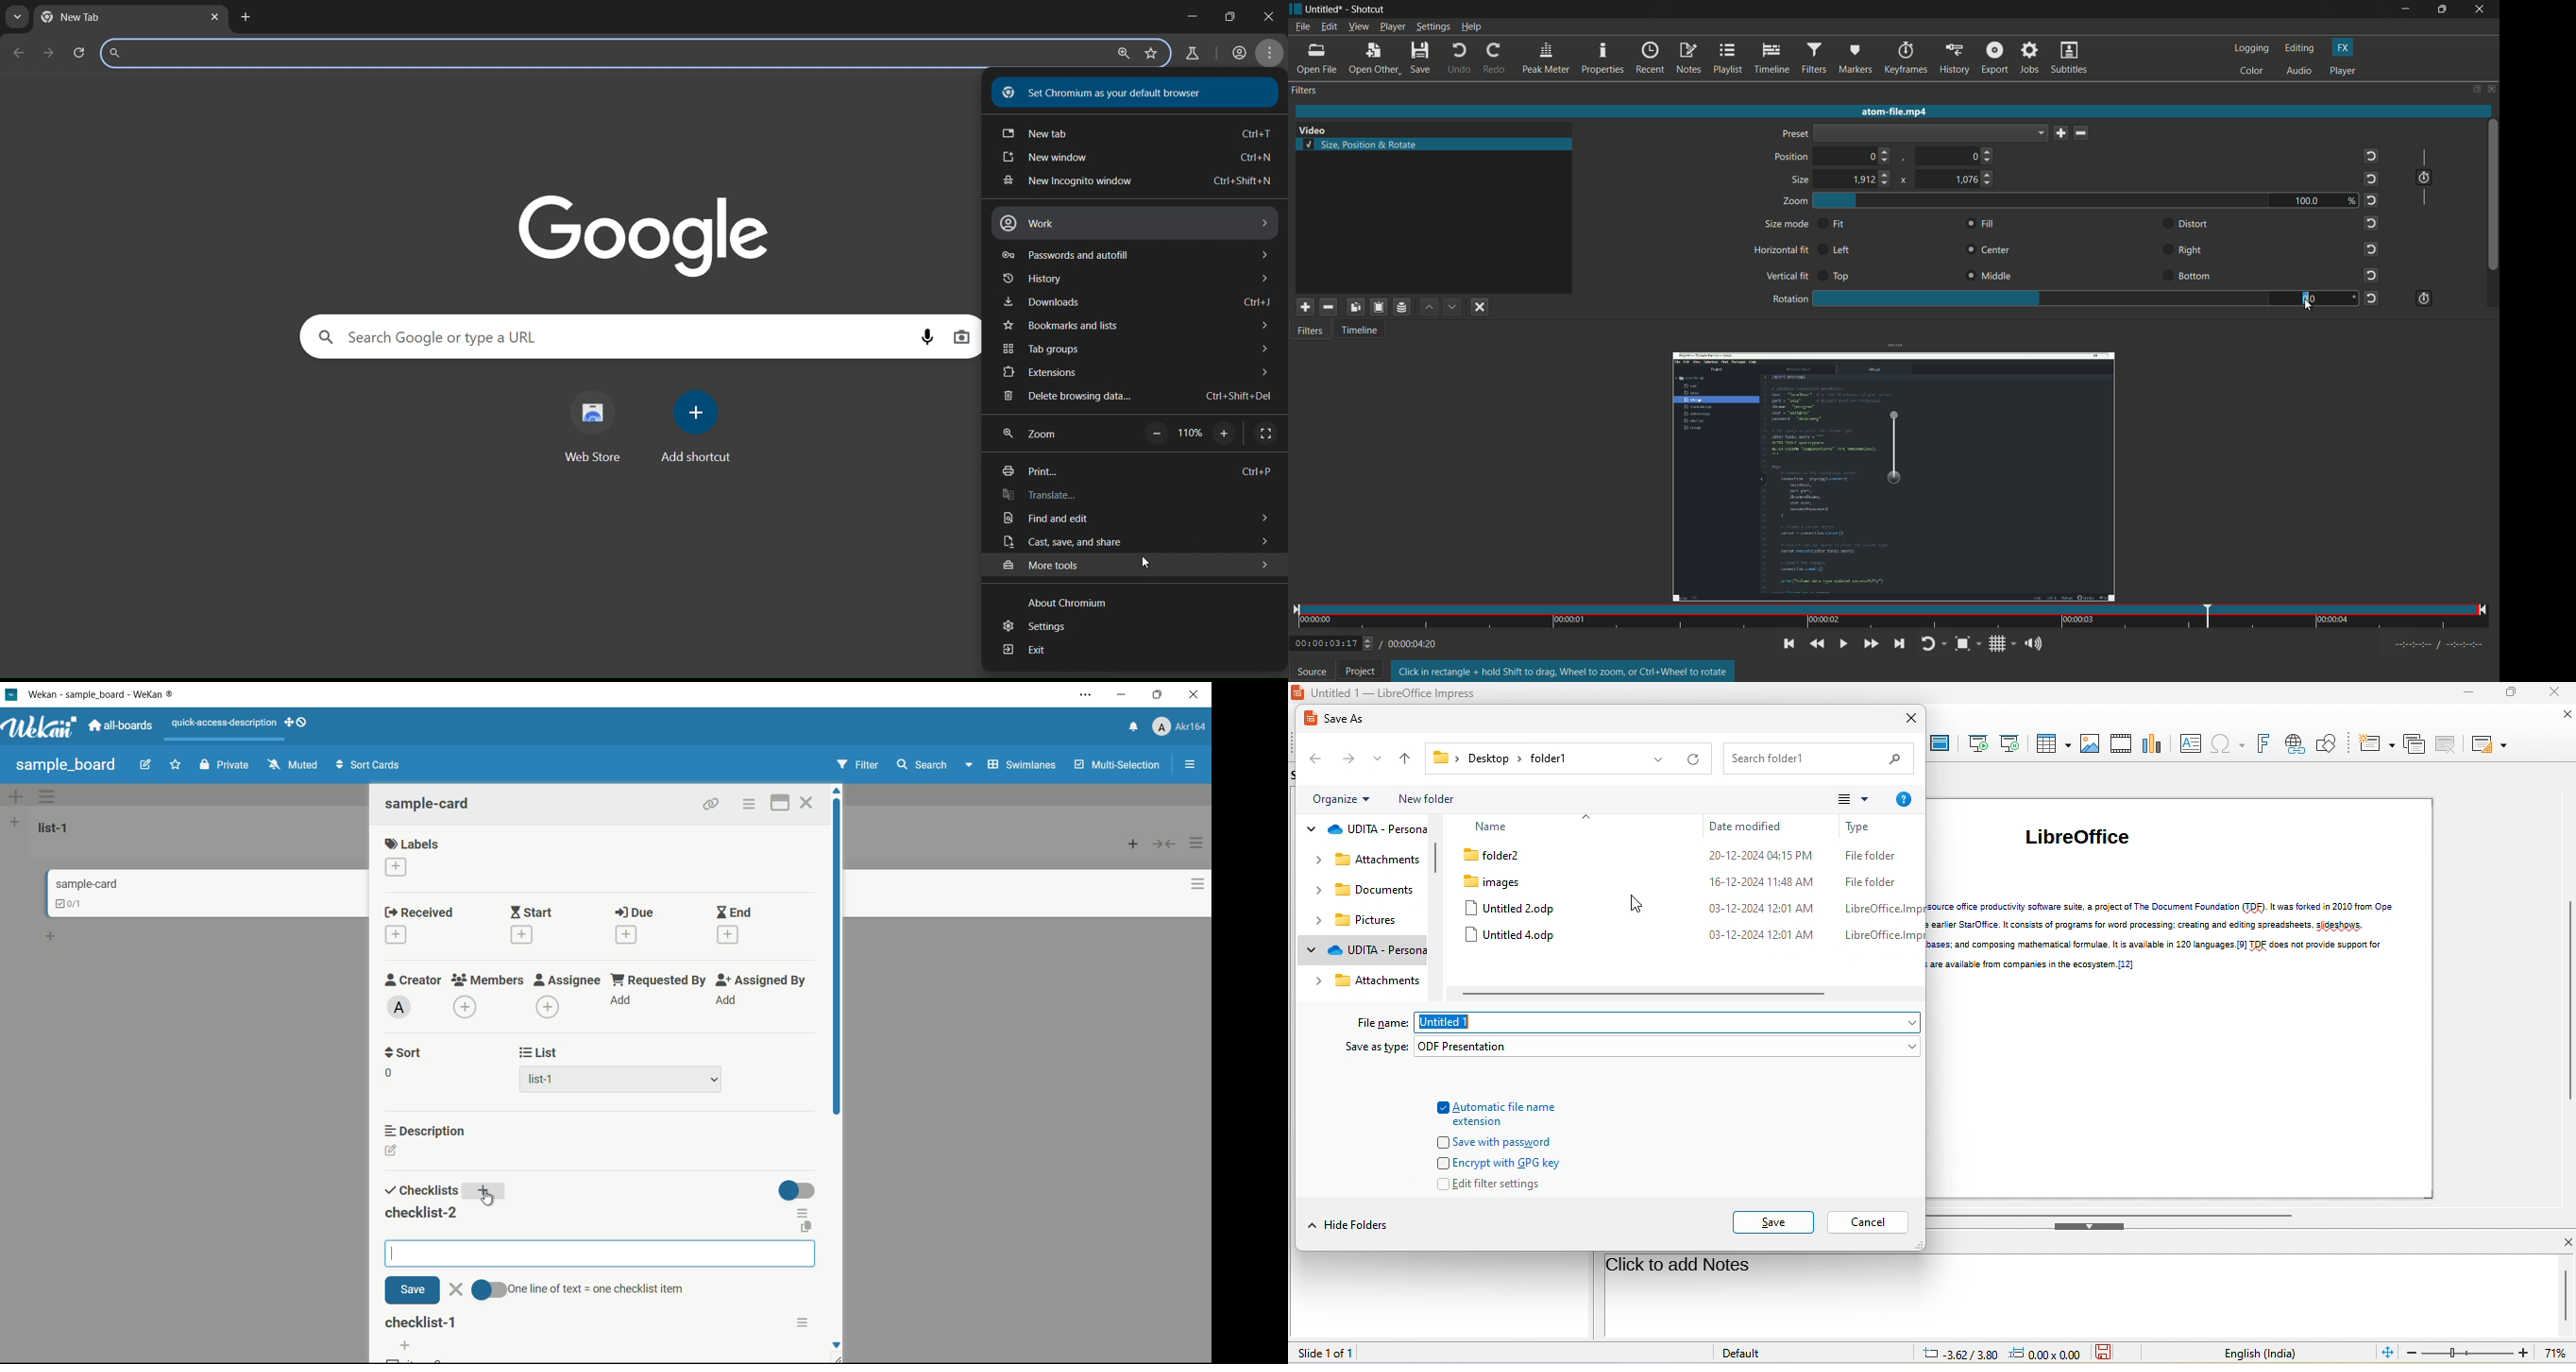  What do you see at coordinates (1134, 183) in the screenshot?
I see `new incognirto window Ctrl+Shift+N` at bounding box center [1134, 183].